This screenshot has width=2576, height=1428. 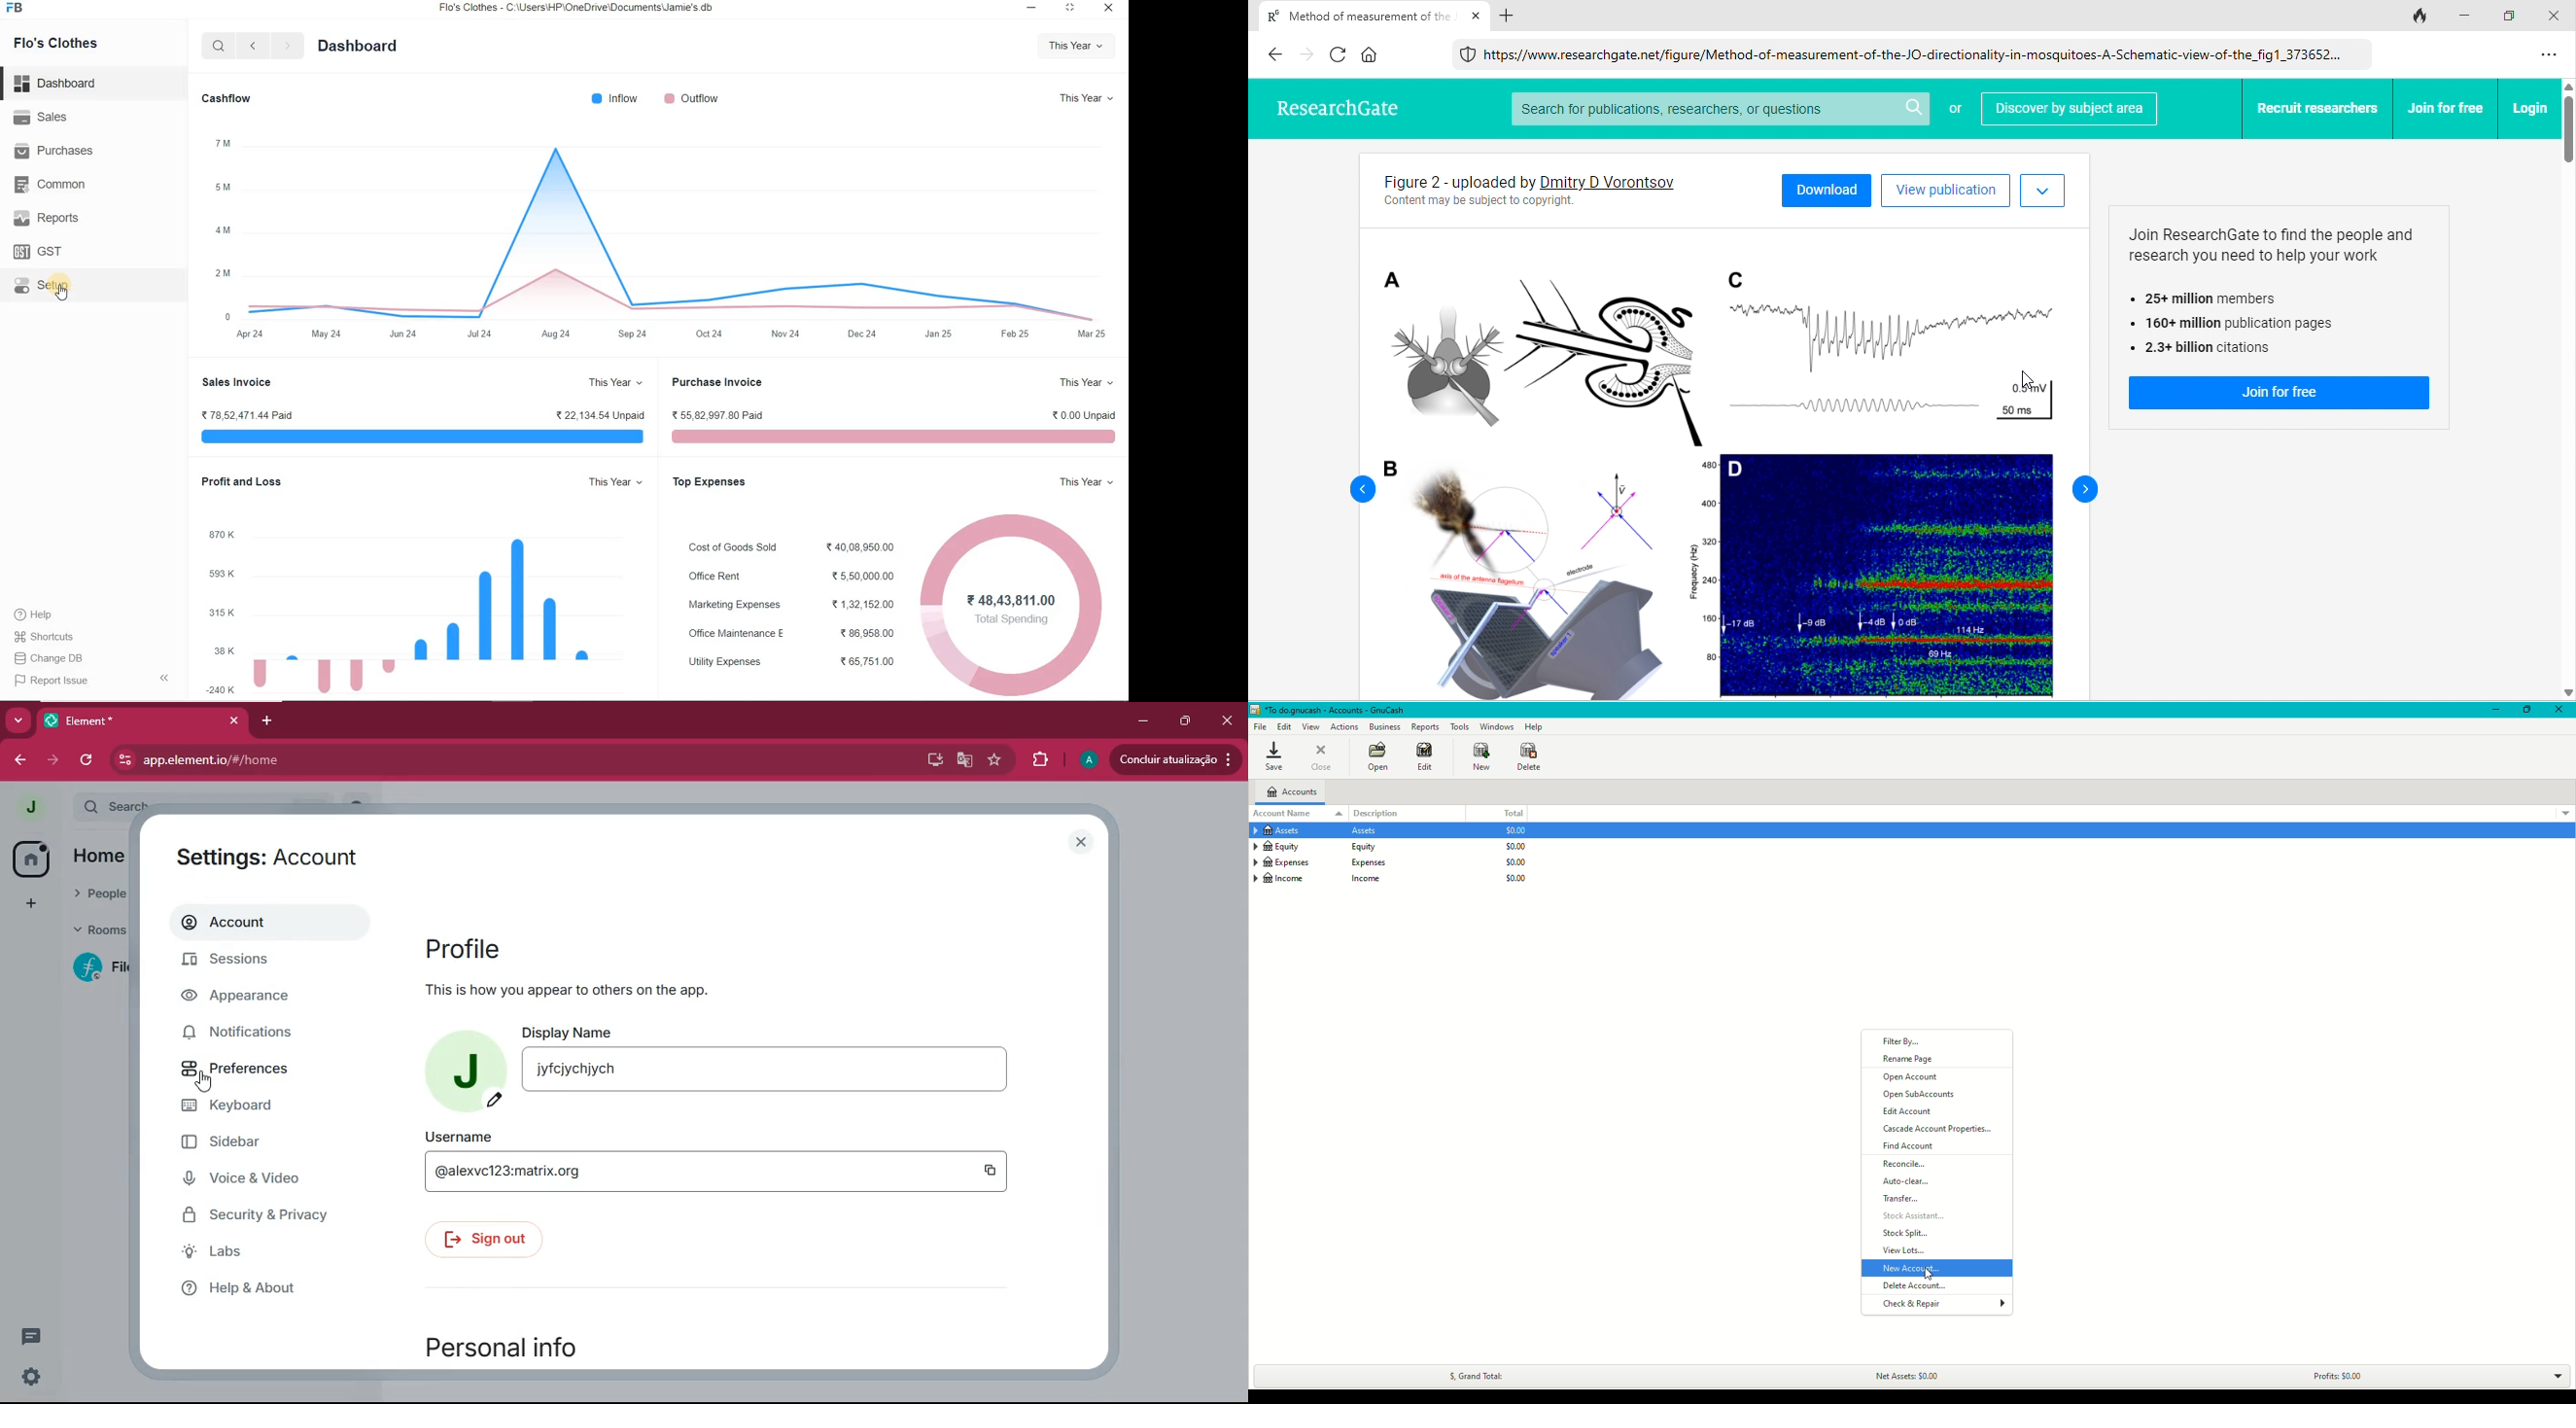 What do you see at coordinates (718, 416) in the screenshot?
I see `% 55,82,997 80 Paid` at bounding box center [718, 416].